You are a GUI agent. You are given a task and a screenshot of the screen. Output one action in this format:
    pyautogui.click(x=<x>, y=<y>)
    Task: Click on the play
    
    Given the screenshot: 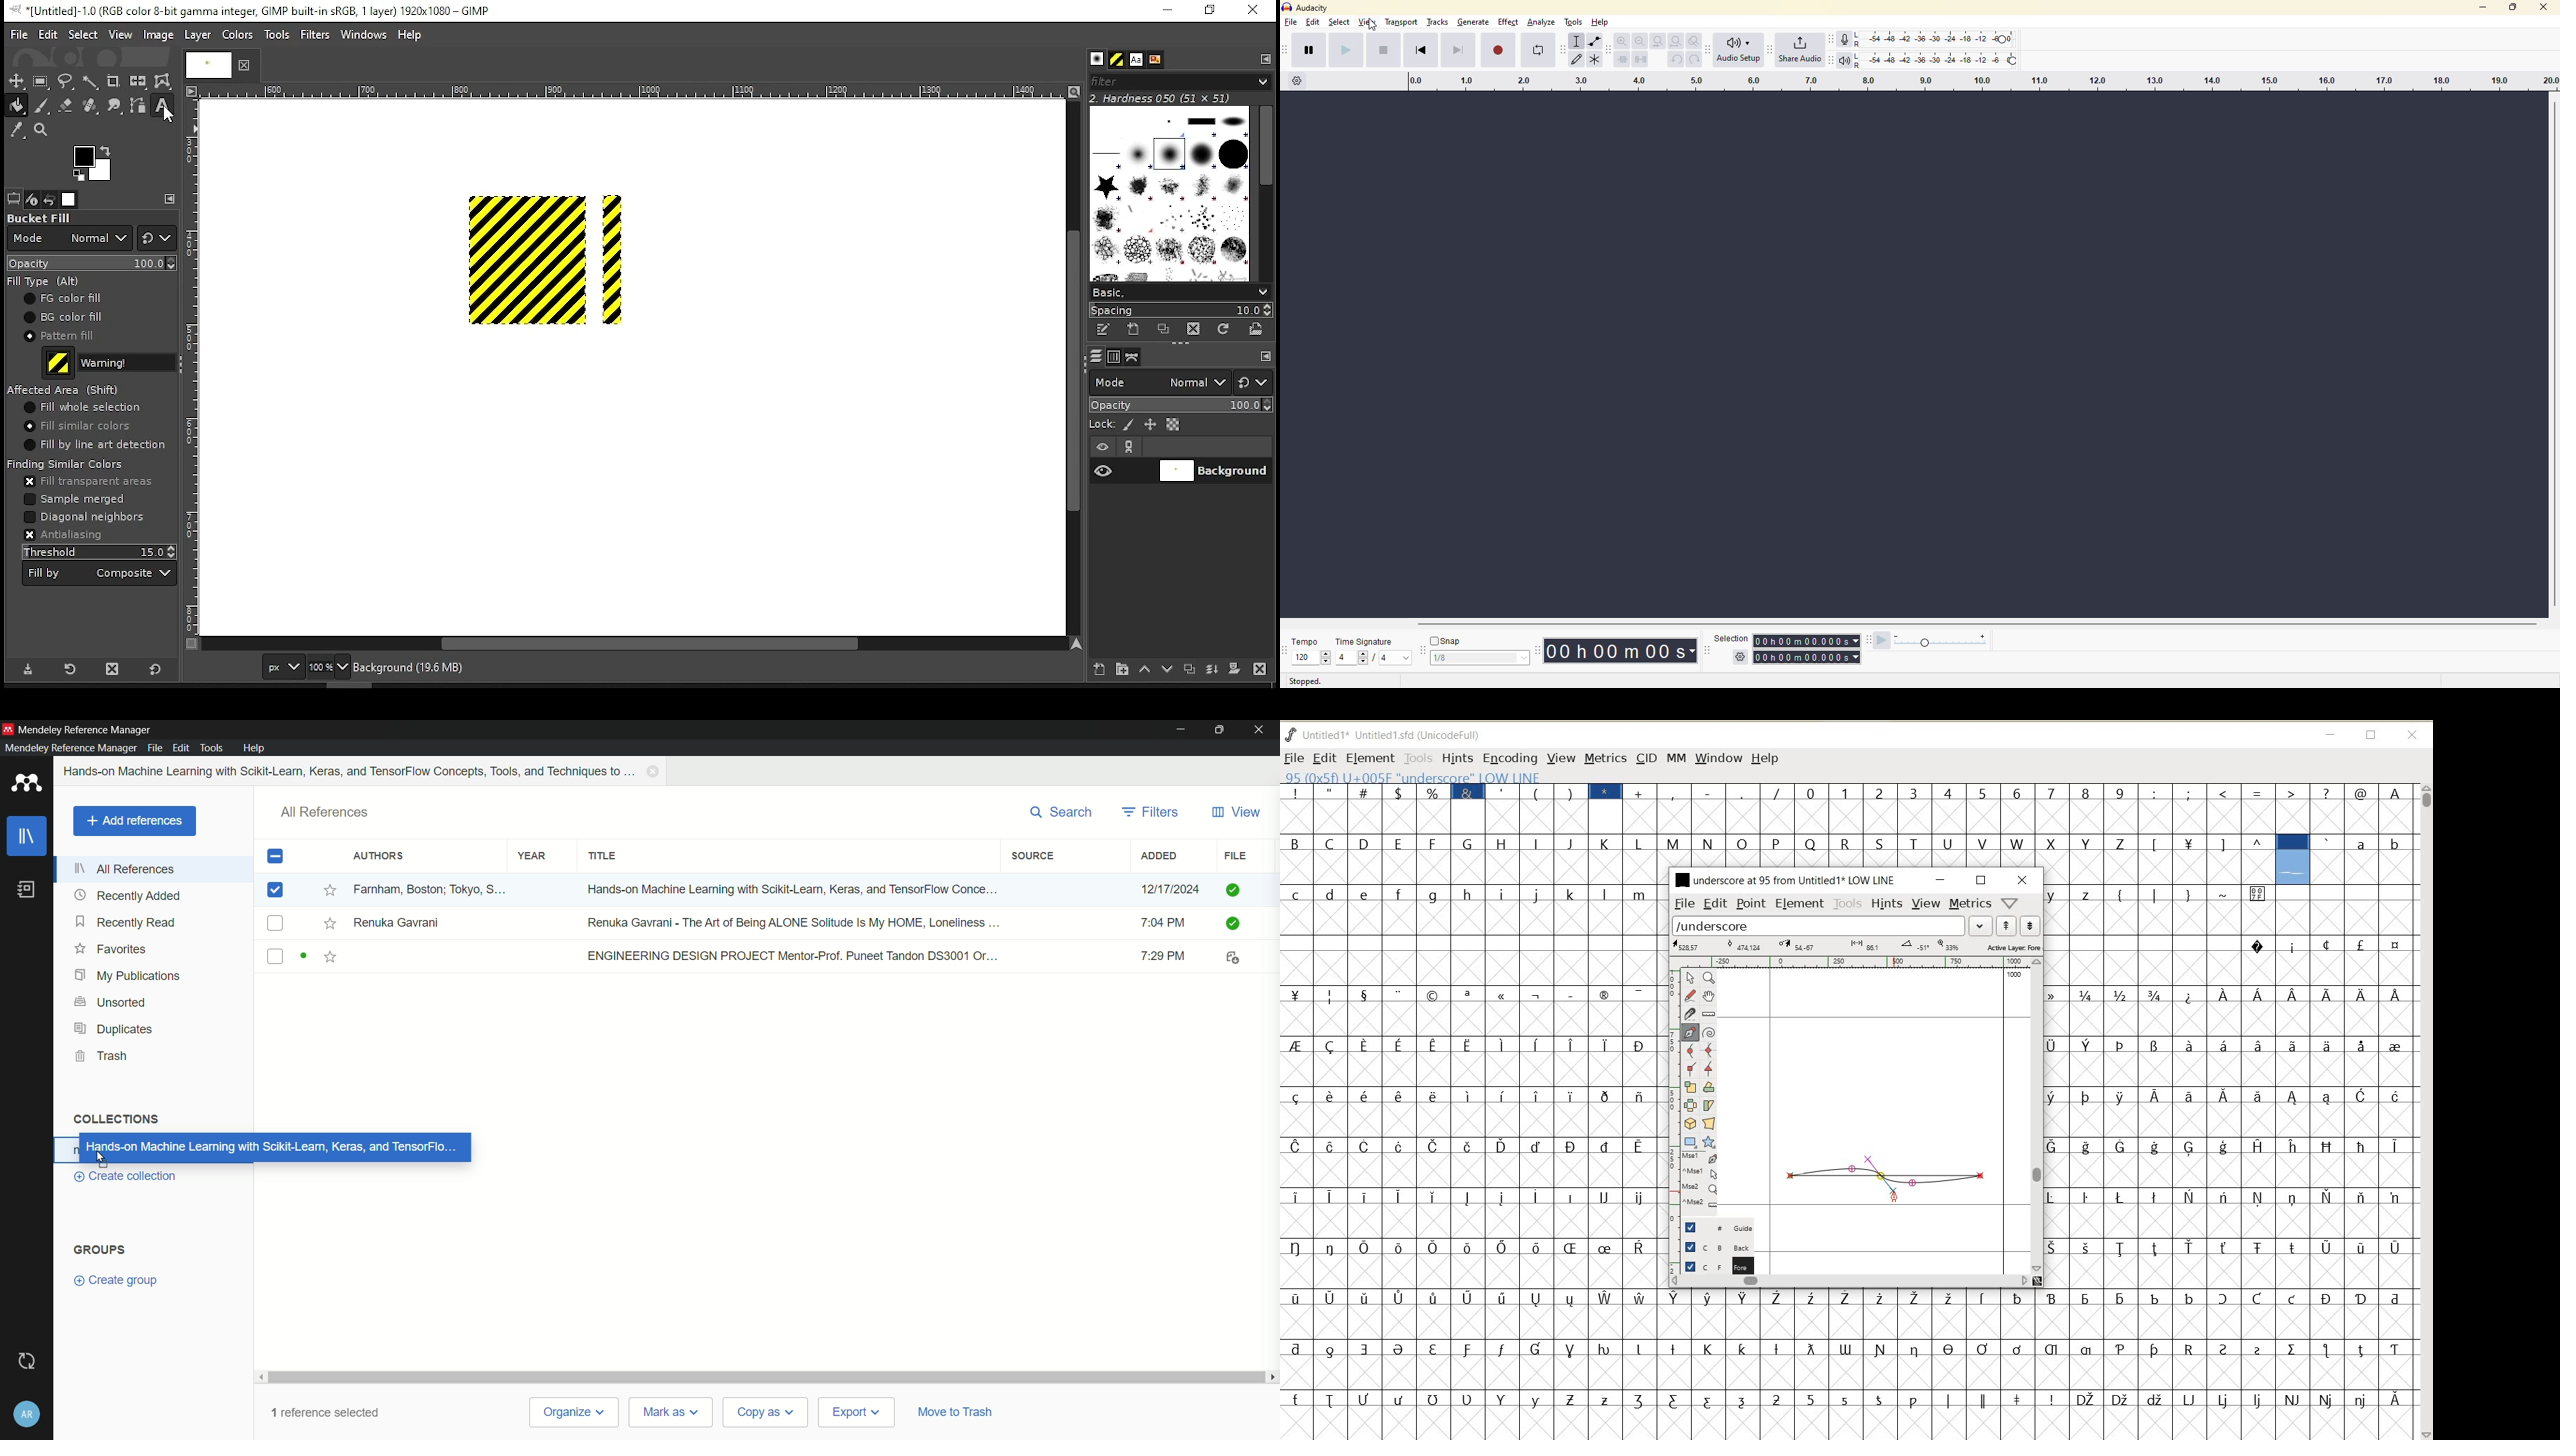 What is the action you would take?
    pyautogui.click(x=1343, y=49)
    